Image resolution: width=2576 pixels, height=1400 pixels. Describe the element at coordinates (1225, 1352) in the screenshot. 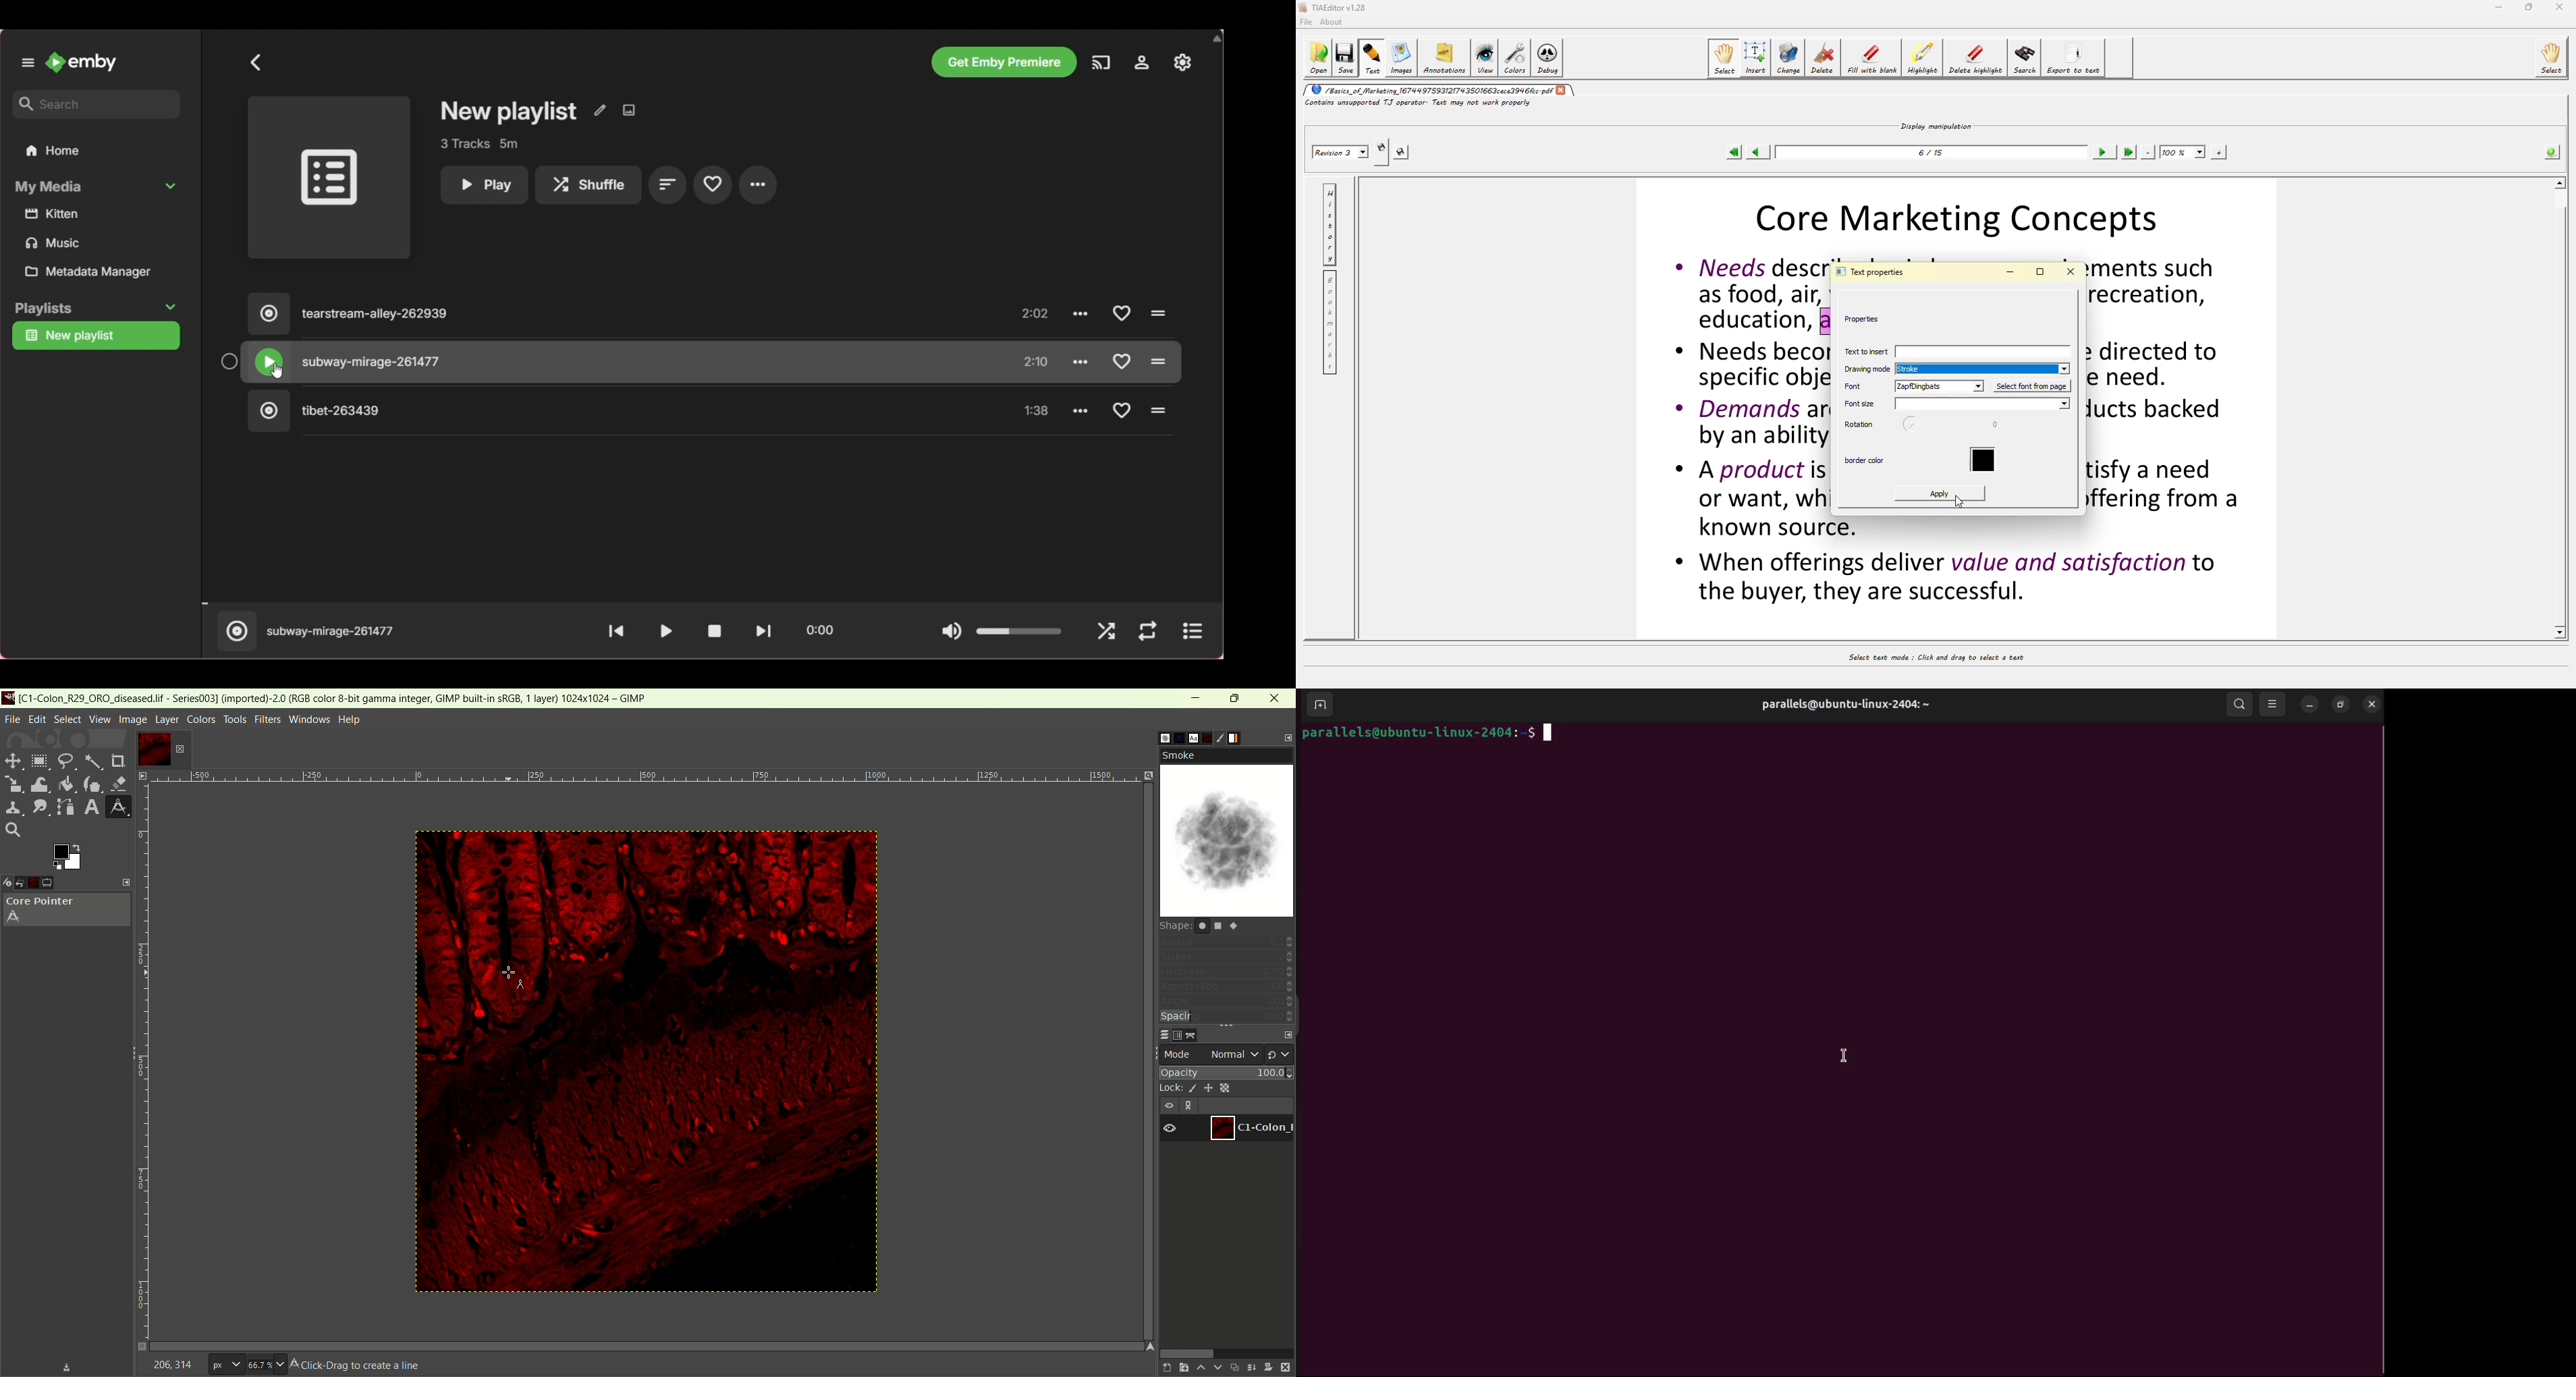

I see `horizontal scroll bar` at that location.